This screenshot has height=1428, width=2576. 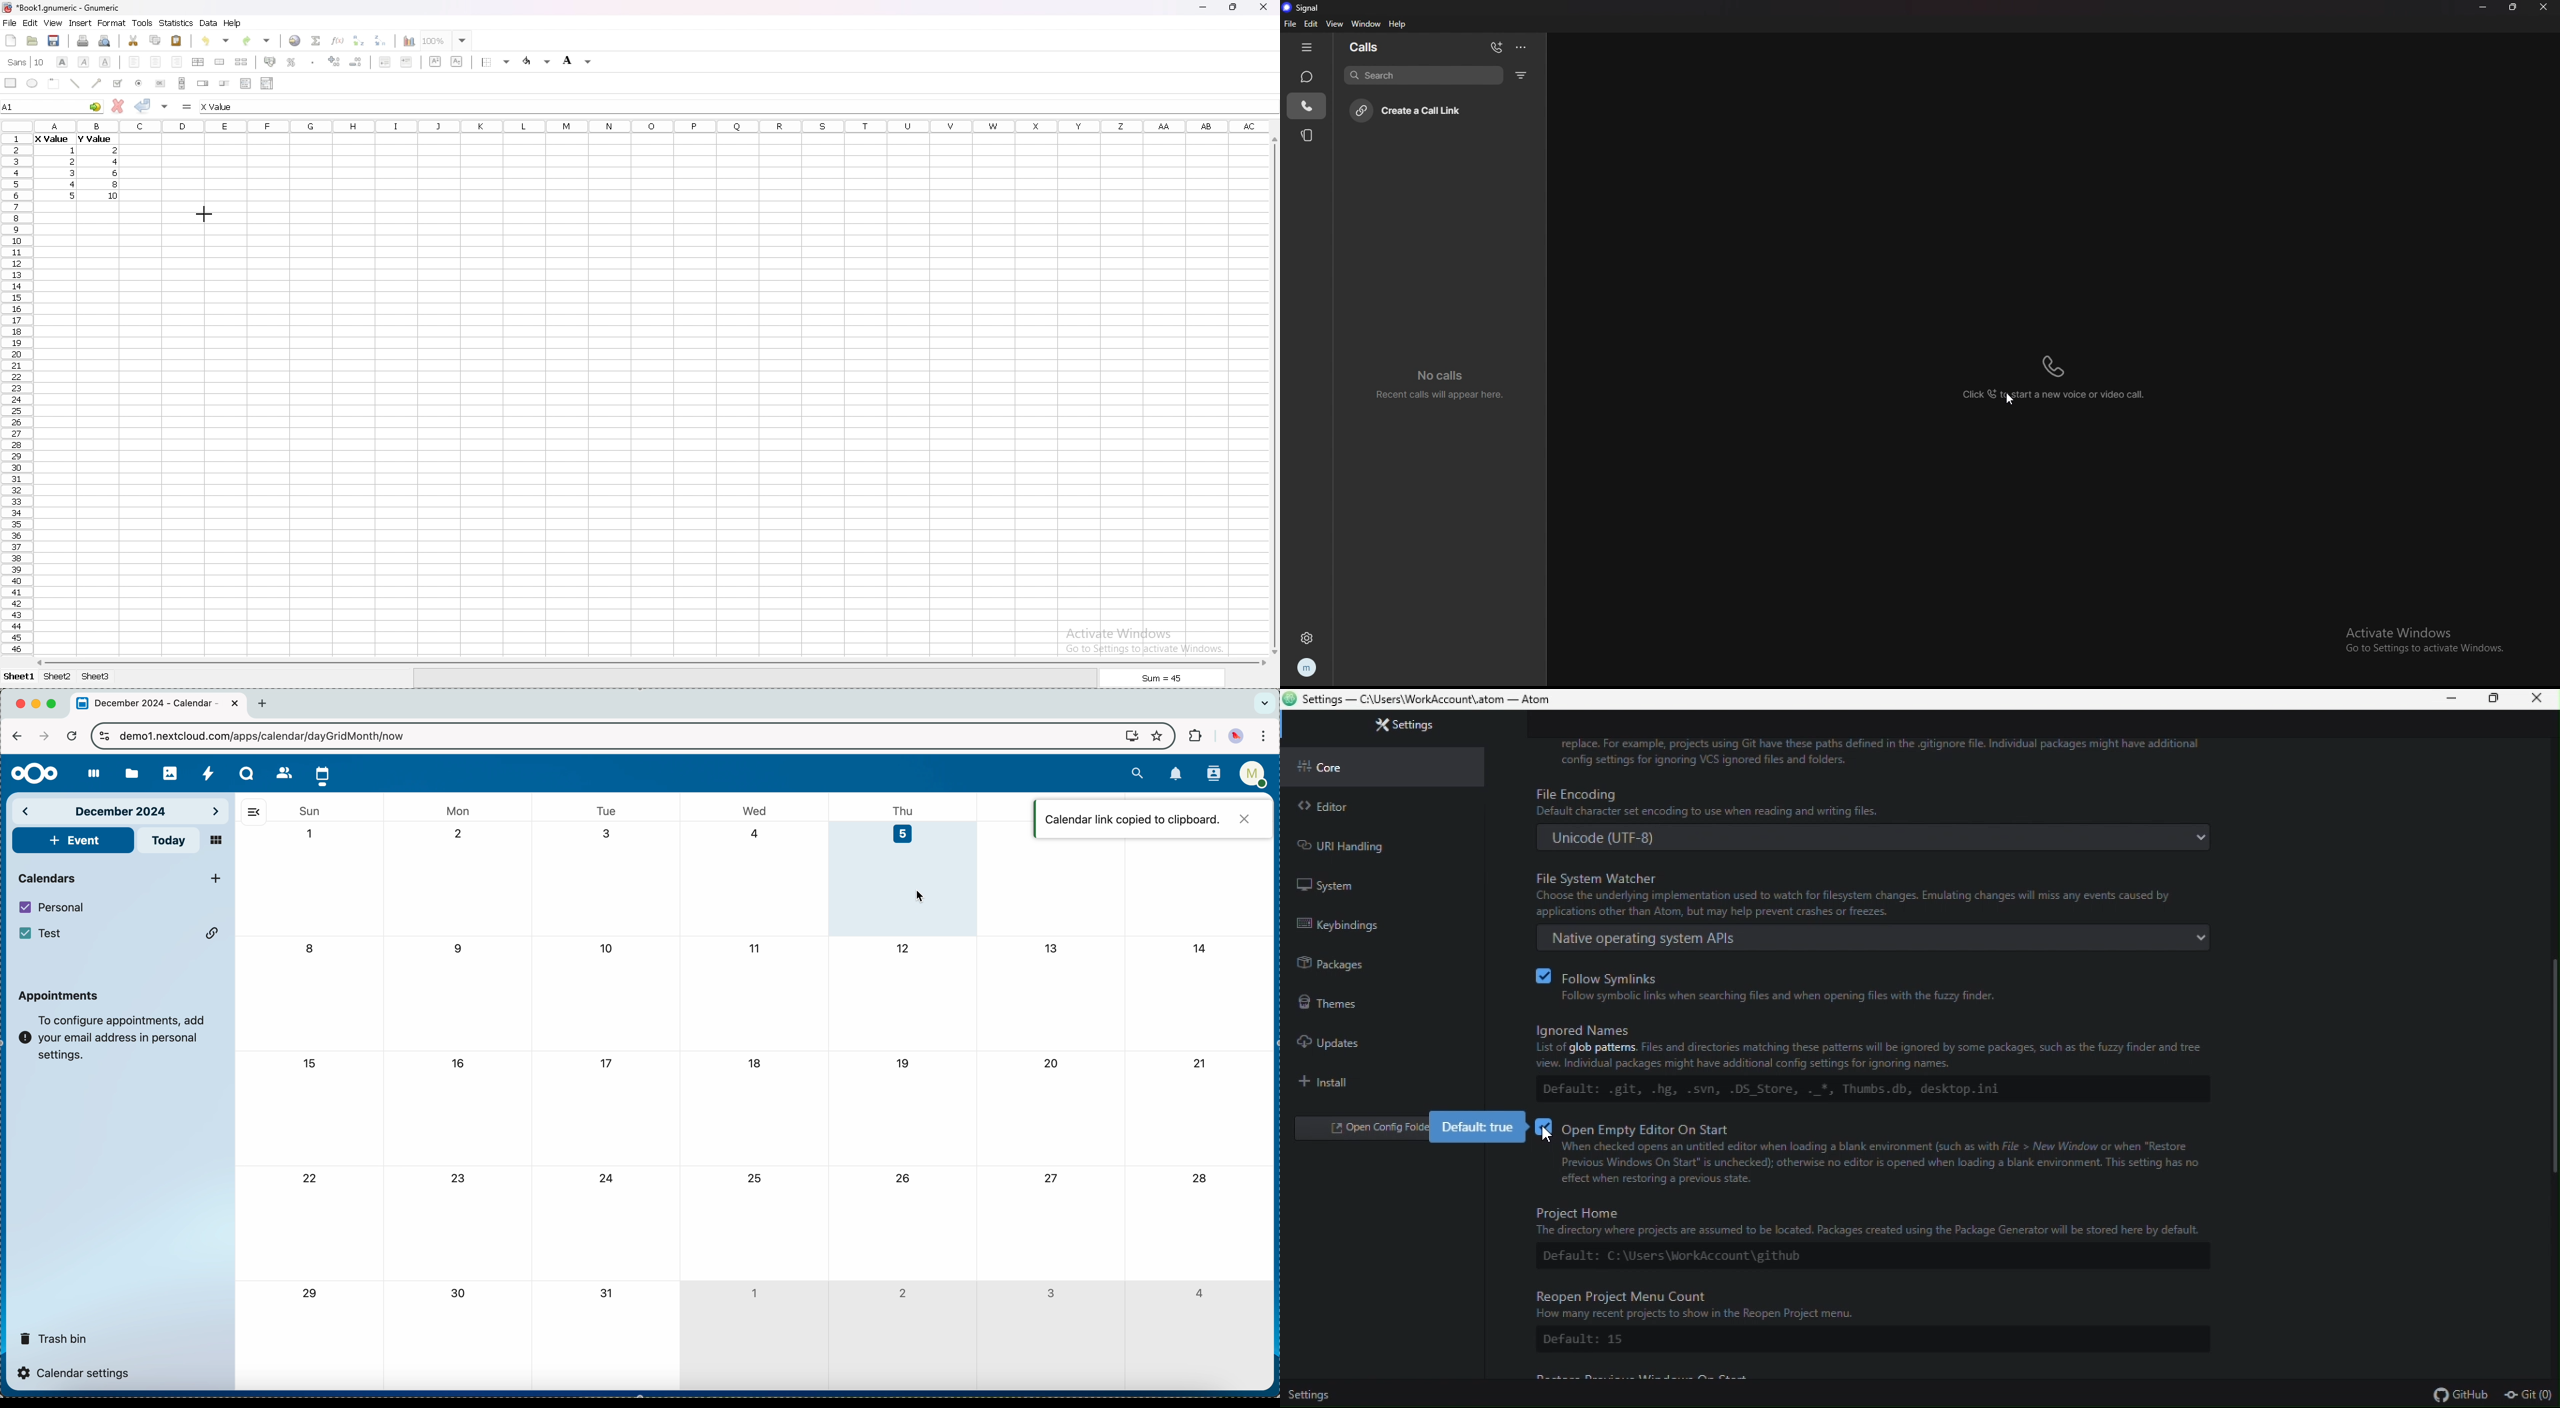 What do you see at coordinates (83, 41) in the screenshot?
I see `print` at bounding box center [83, 41].